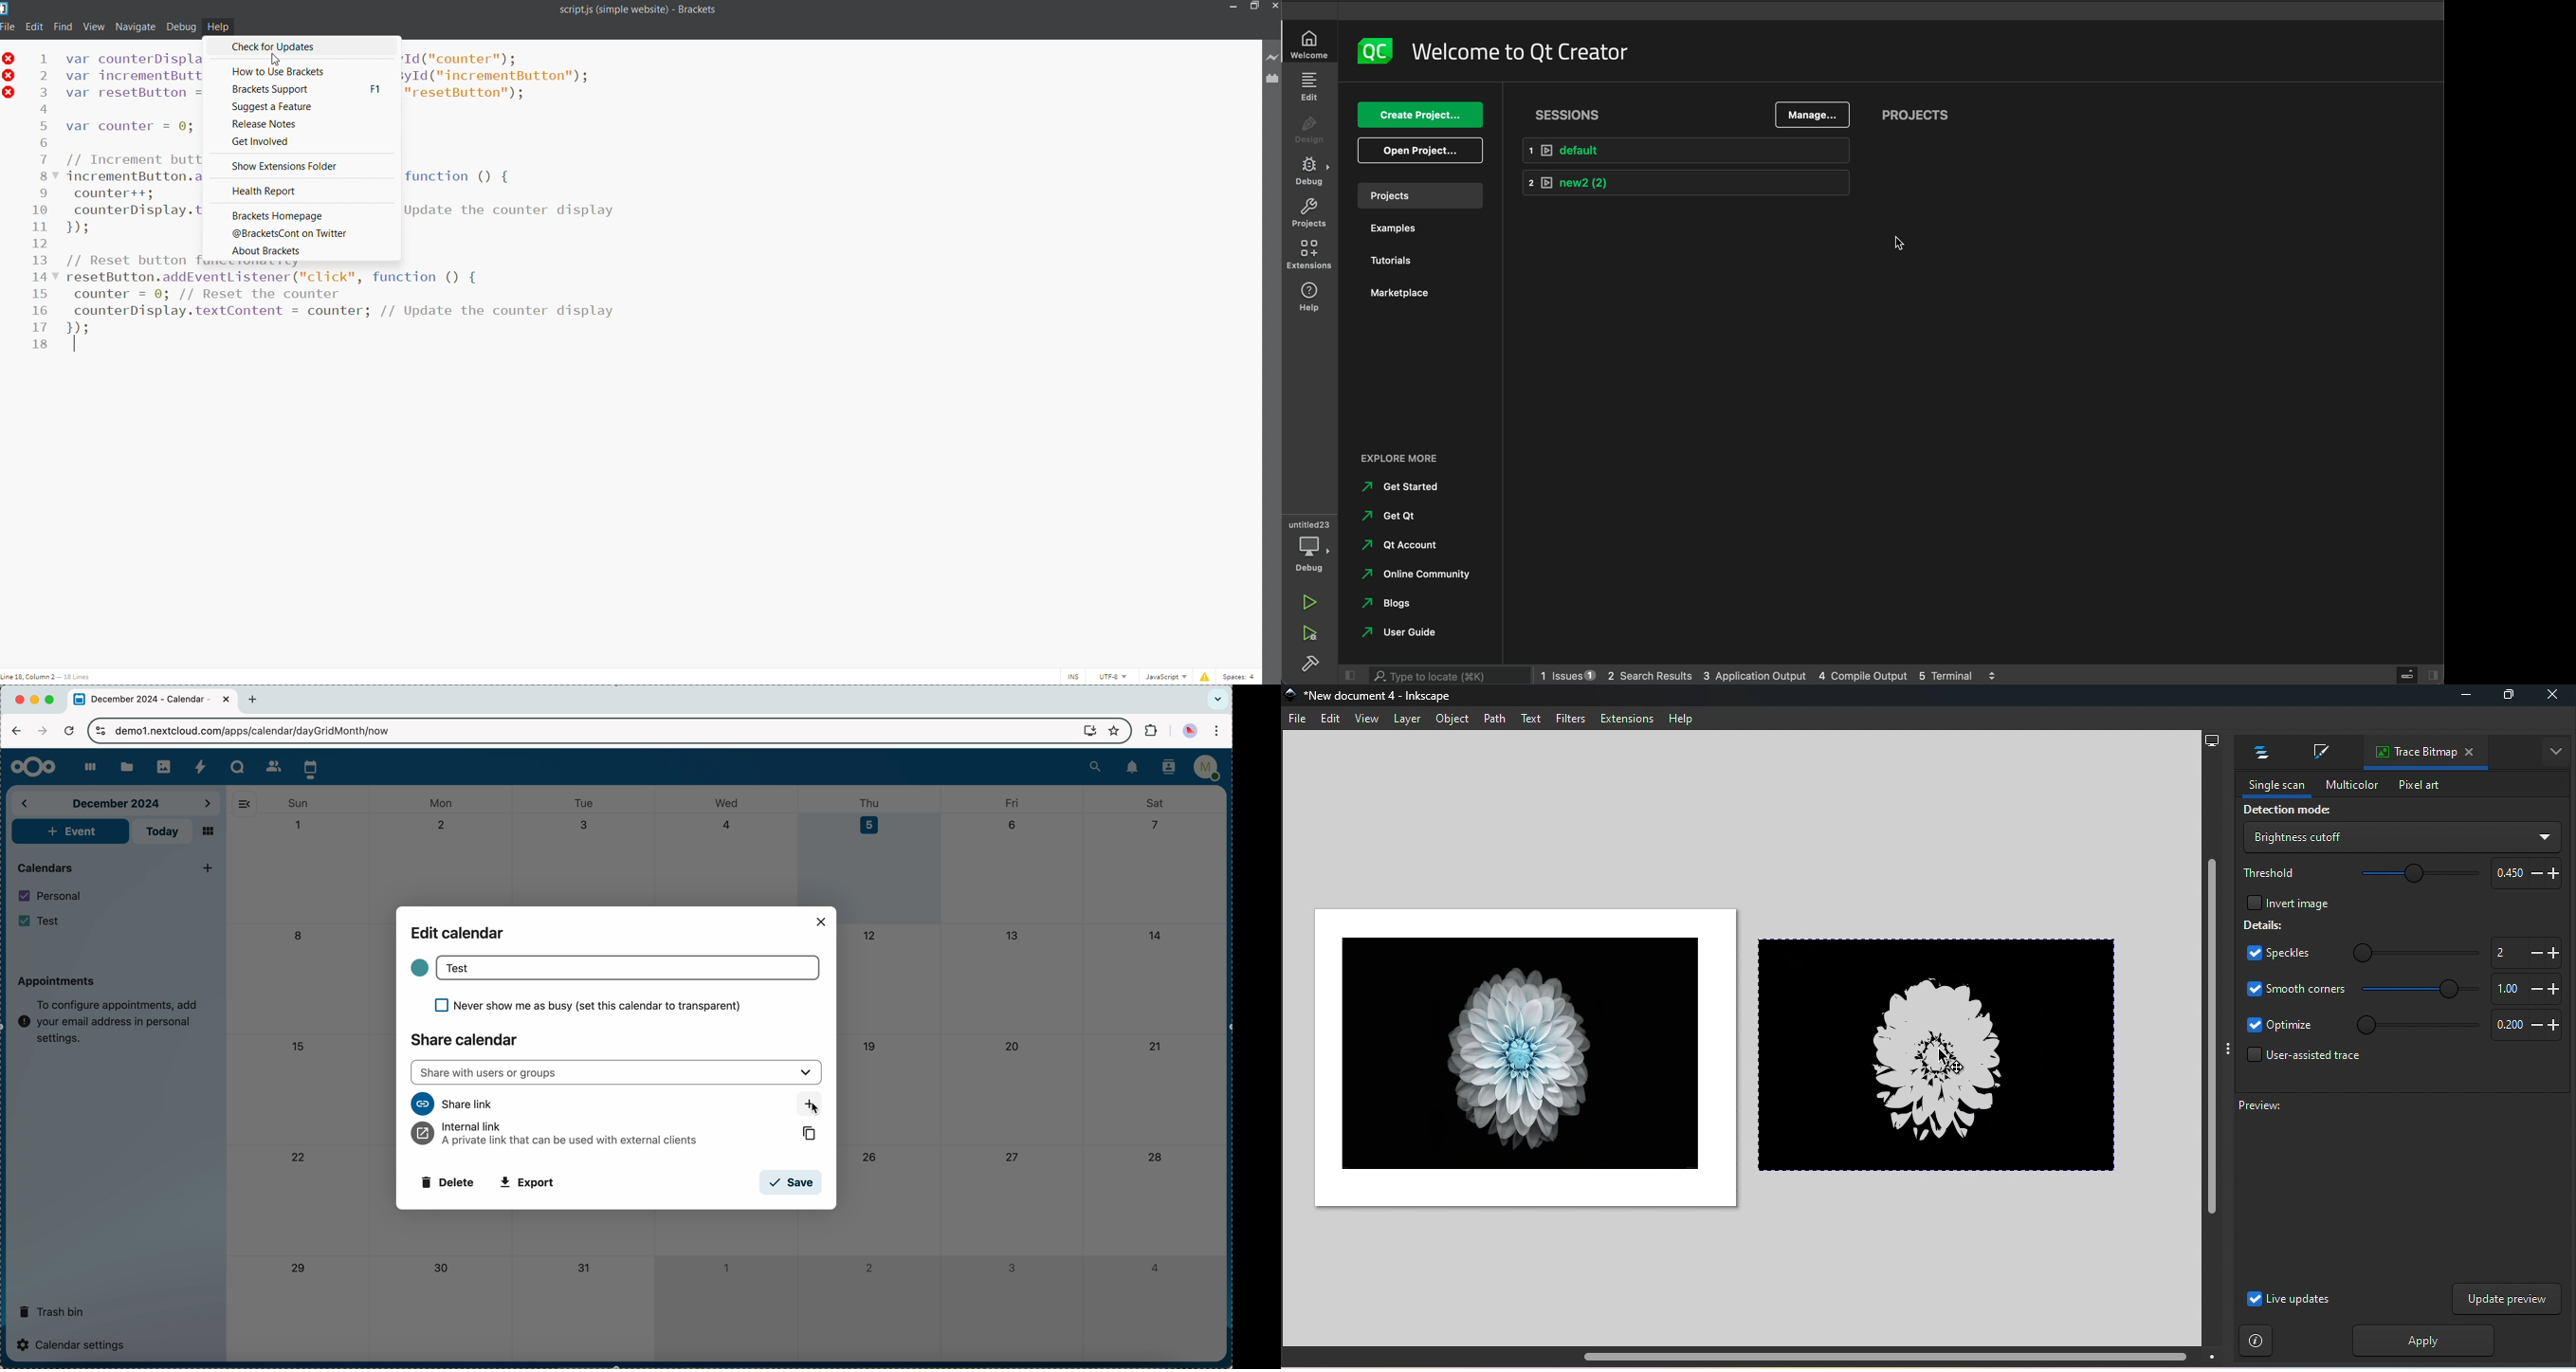 This screenshot has height=1372, width=2576. Describe the element at coordinates (19, 700) in the screenshot. I see `close Chrome` at that location.